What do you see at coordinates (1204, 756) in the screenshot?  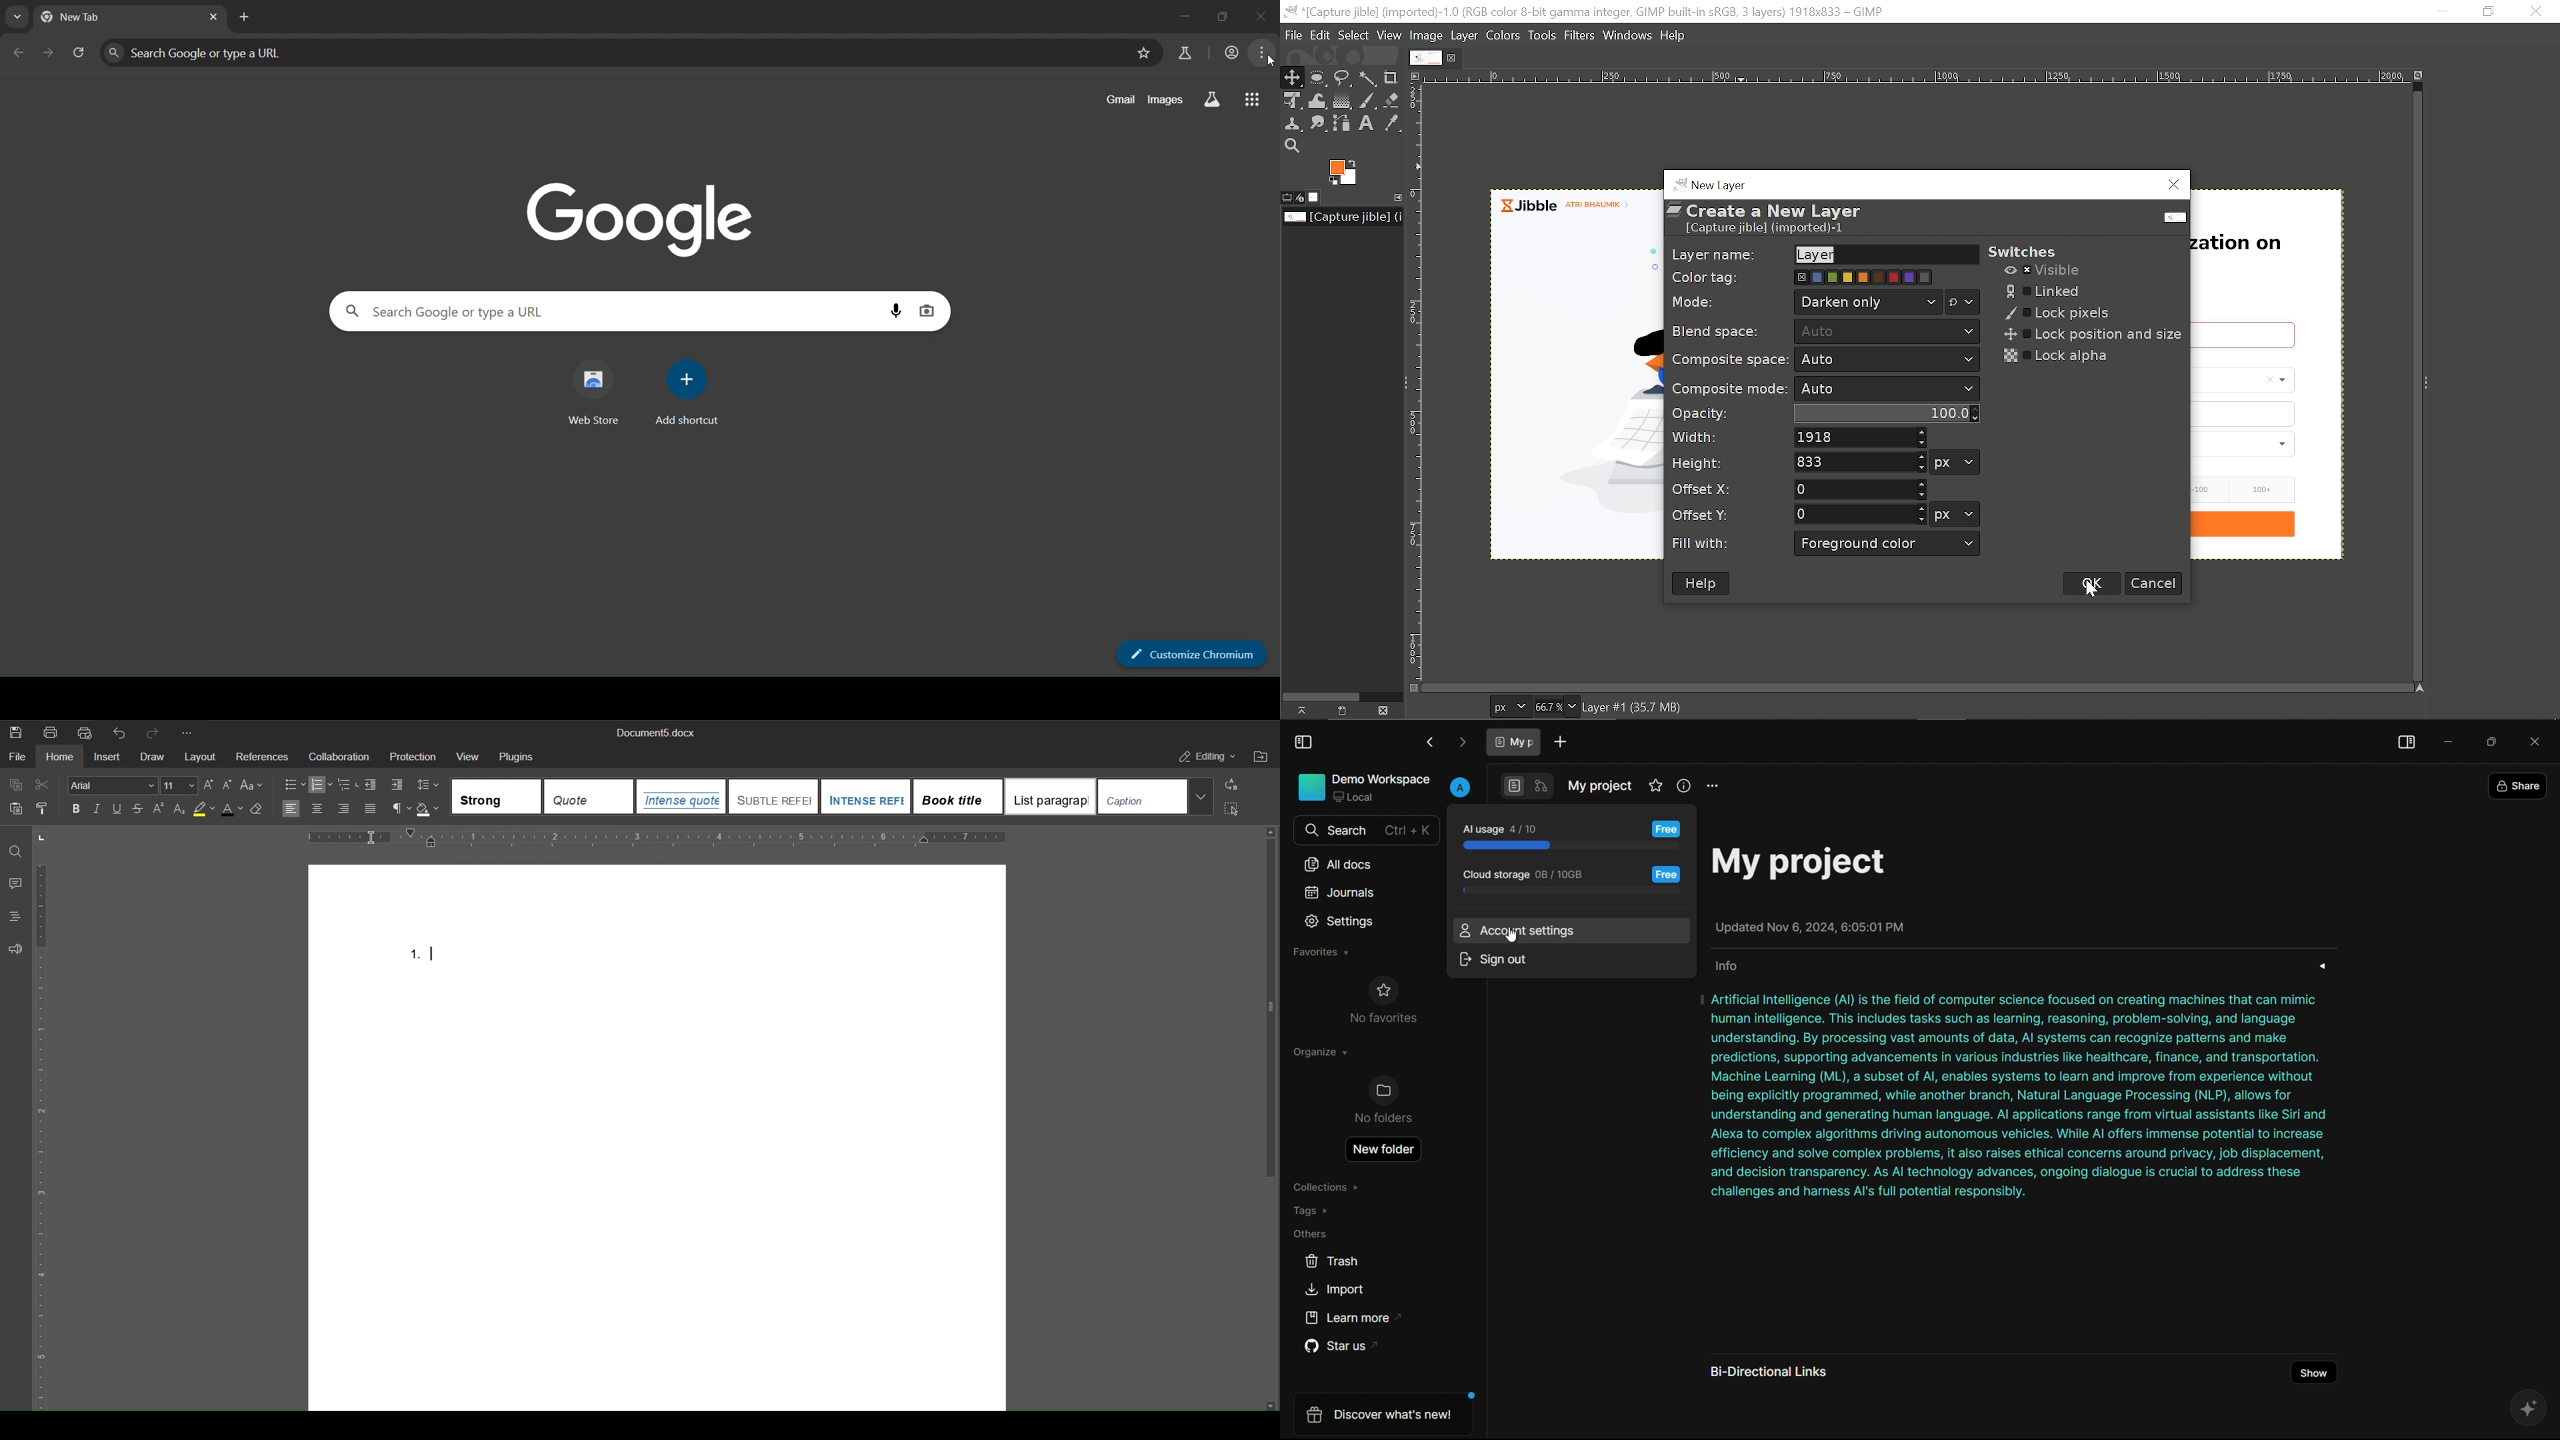 I see `Editing` at bounding box center [1204, 756].